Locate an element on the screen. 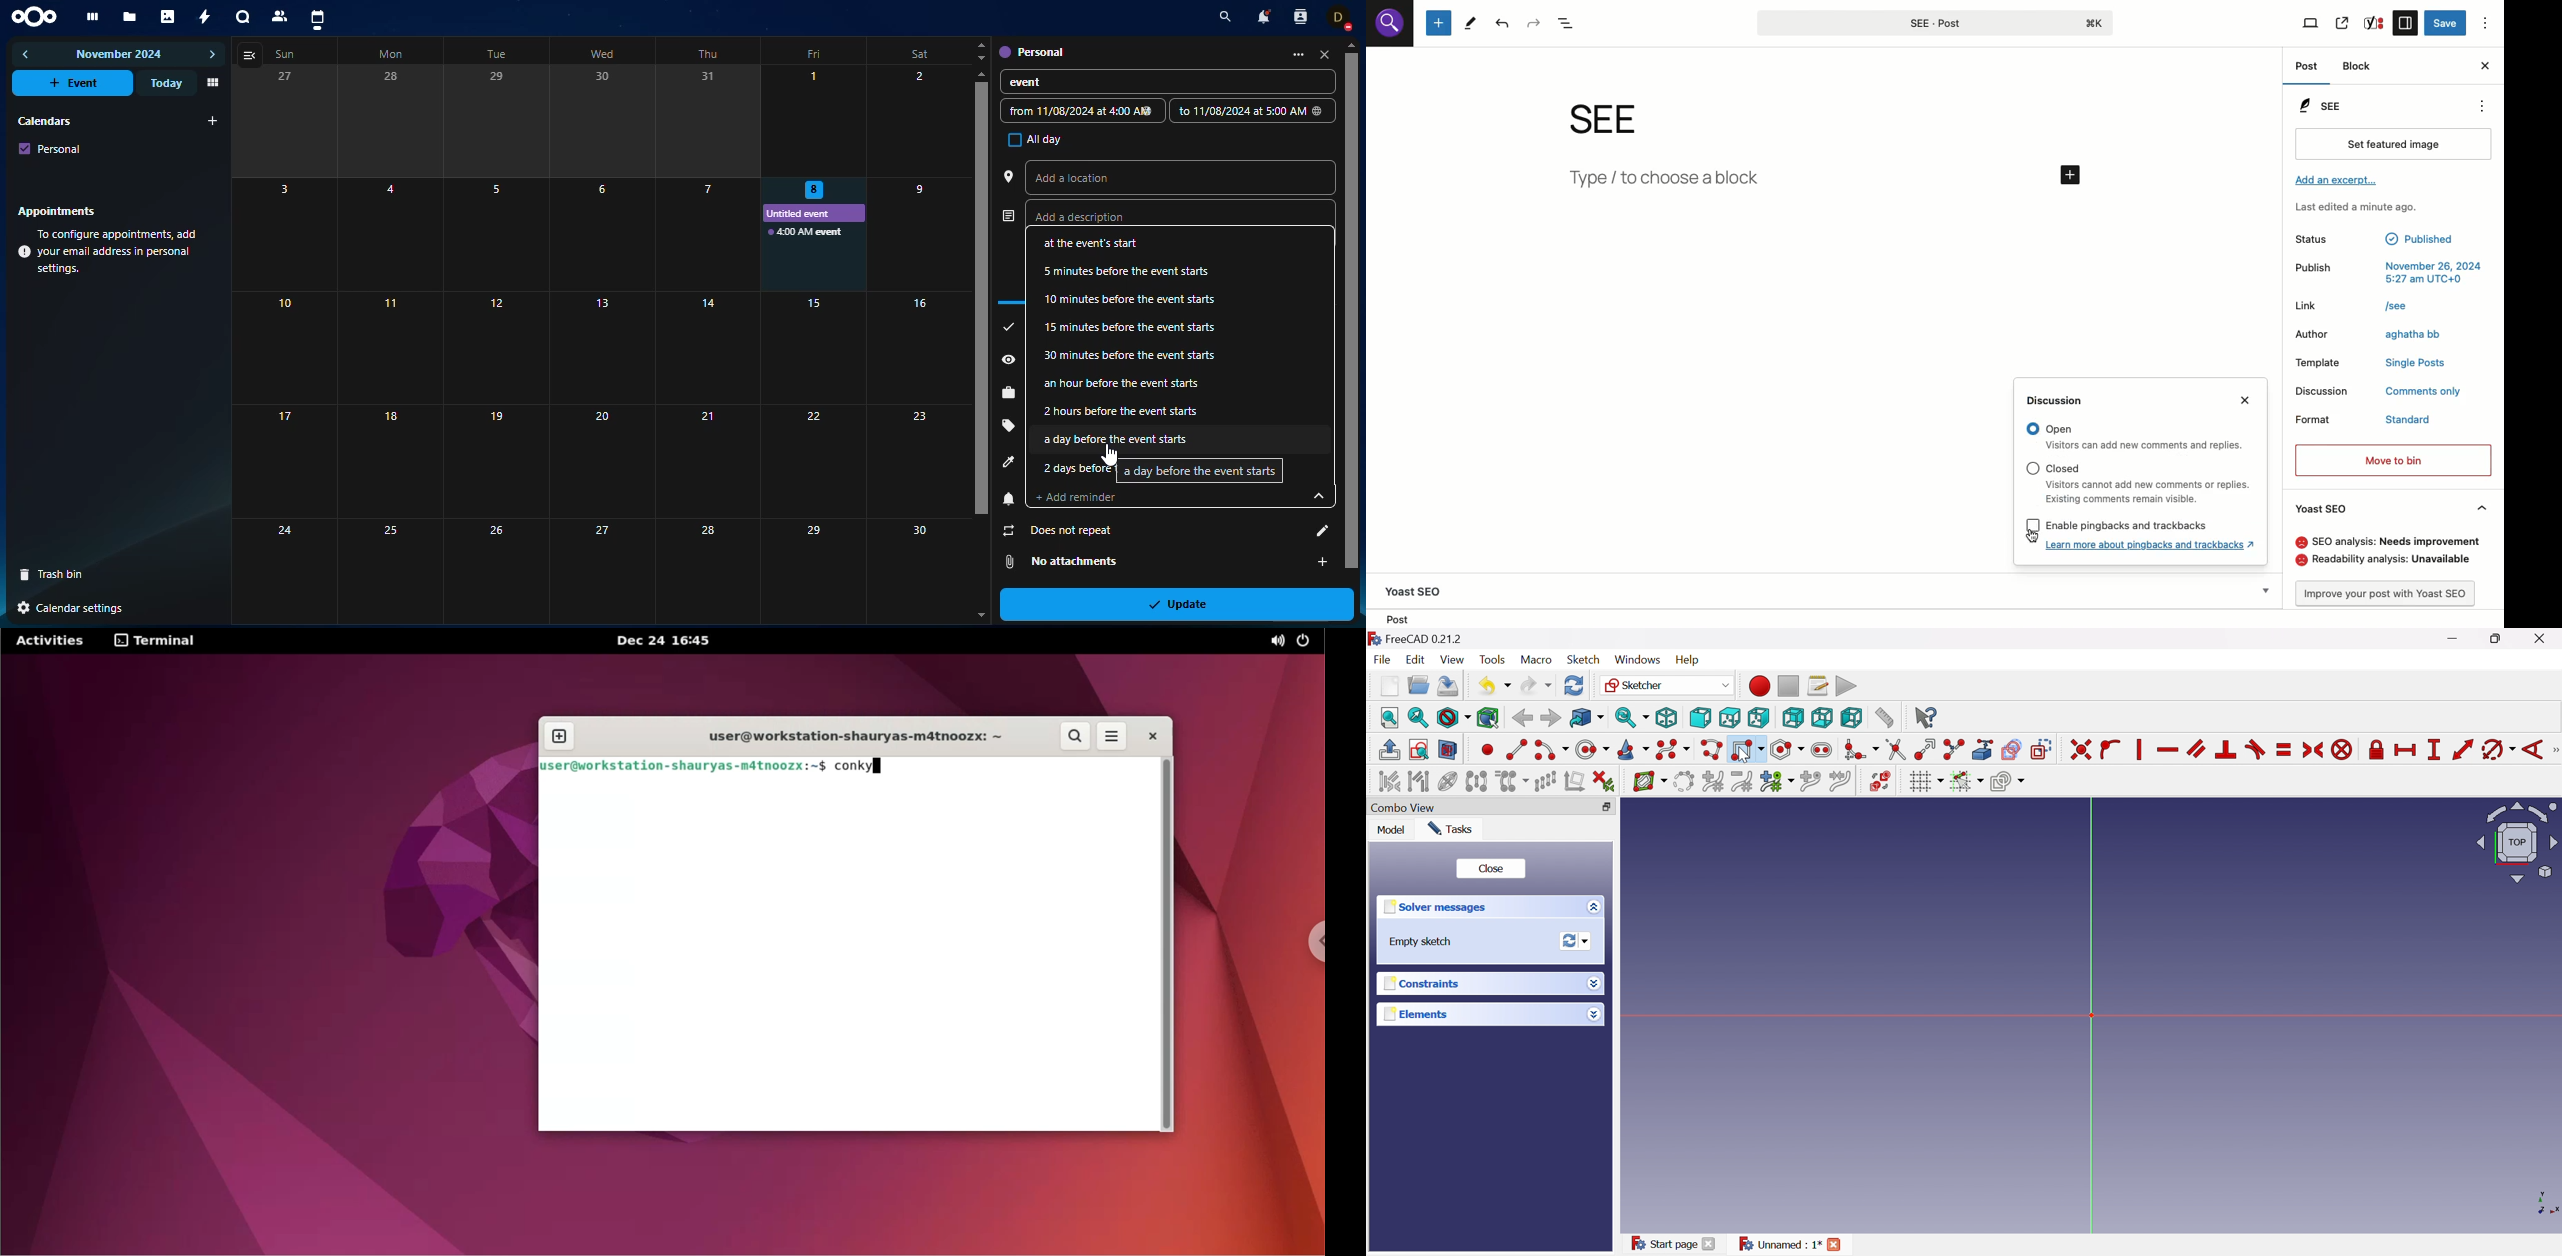 The image size is (2576, 1260). Save is located at coordinates (2447, 24).